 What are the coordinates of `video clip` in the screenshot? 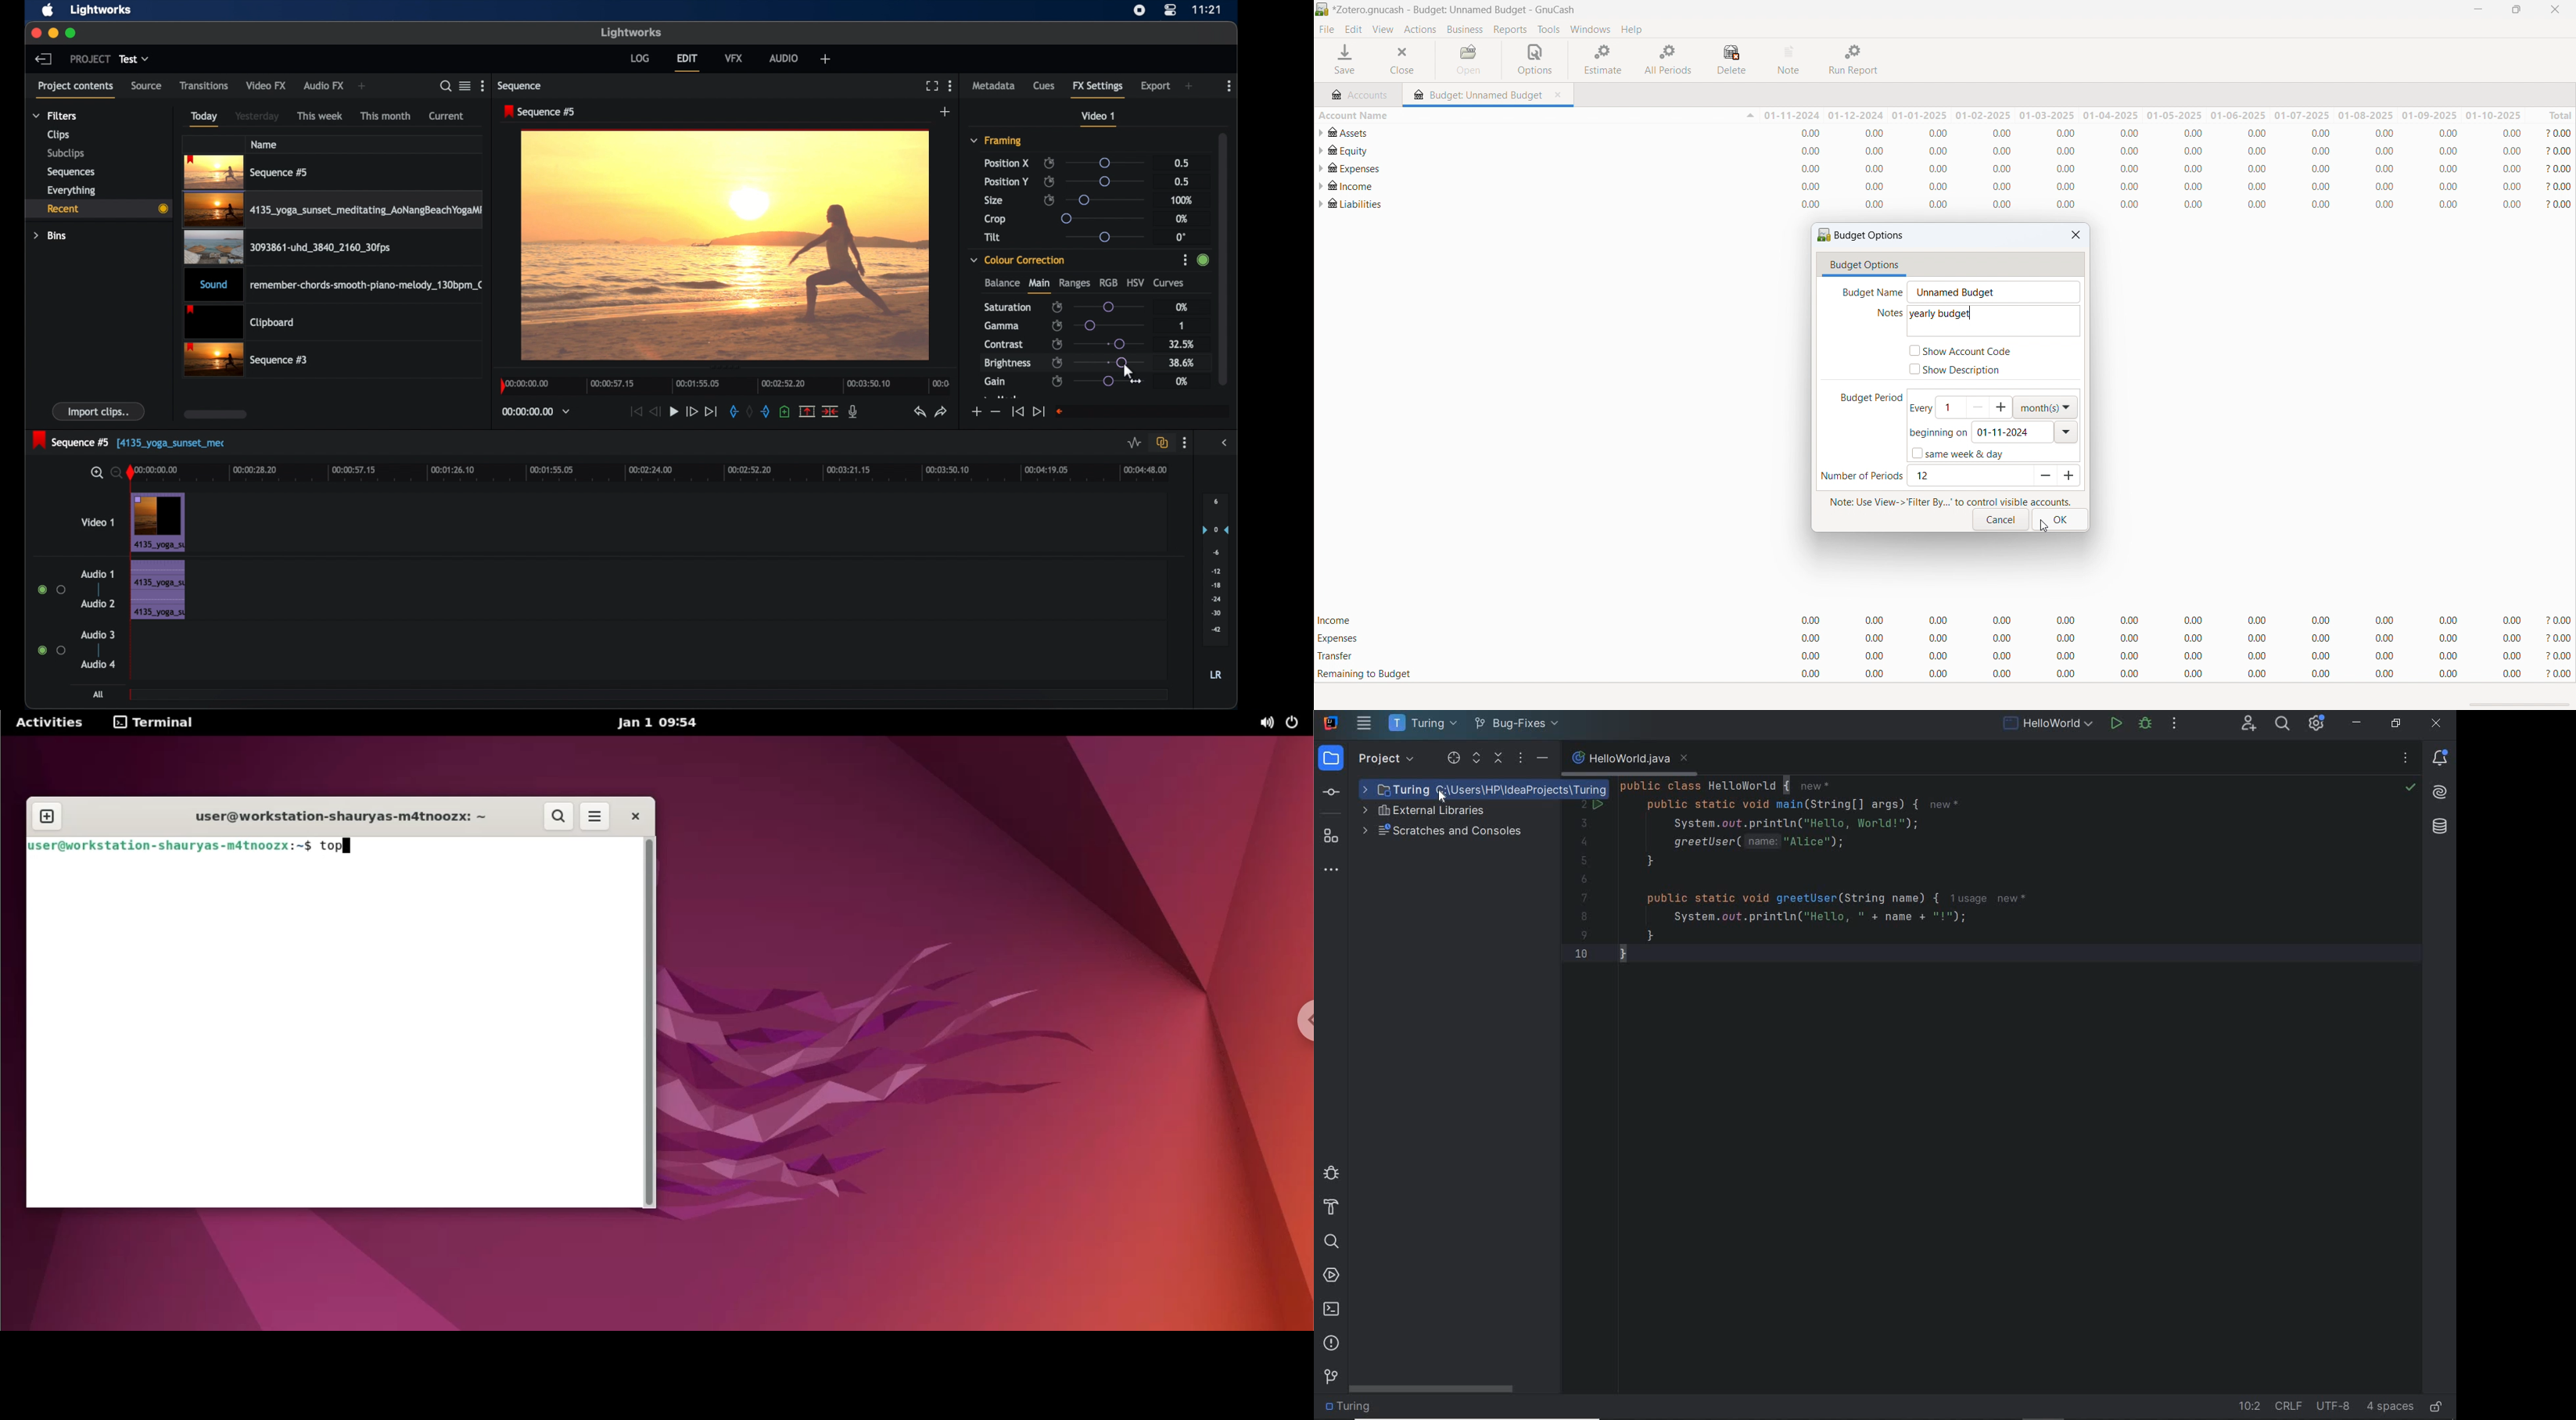 It's located at (159, 523).